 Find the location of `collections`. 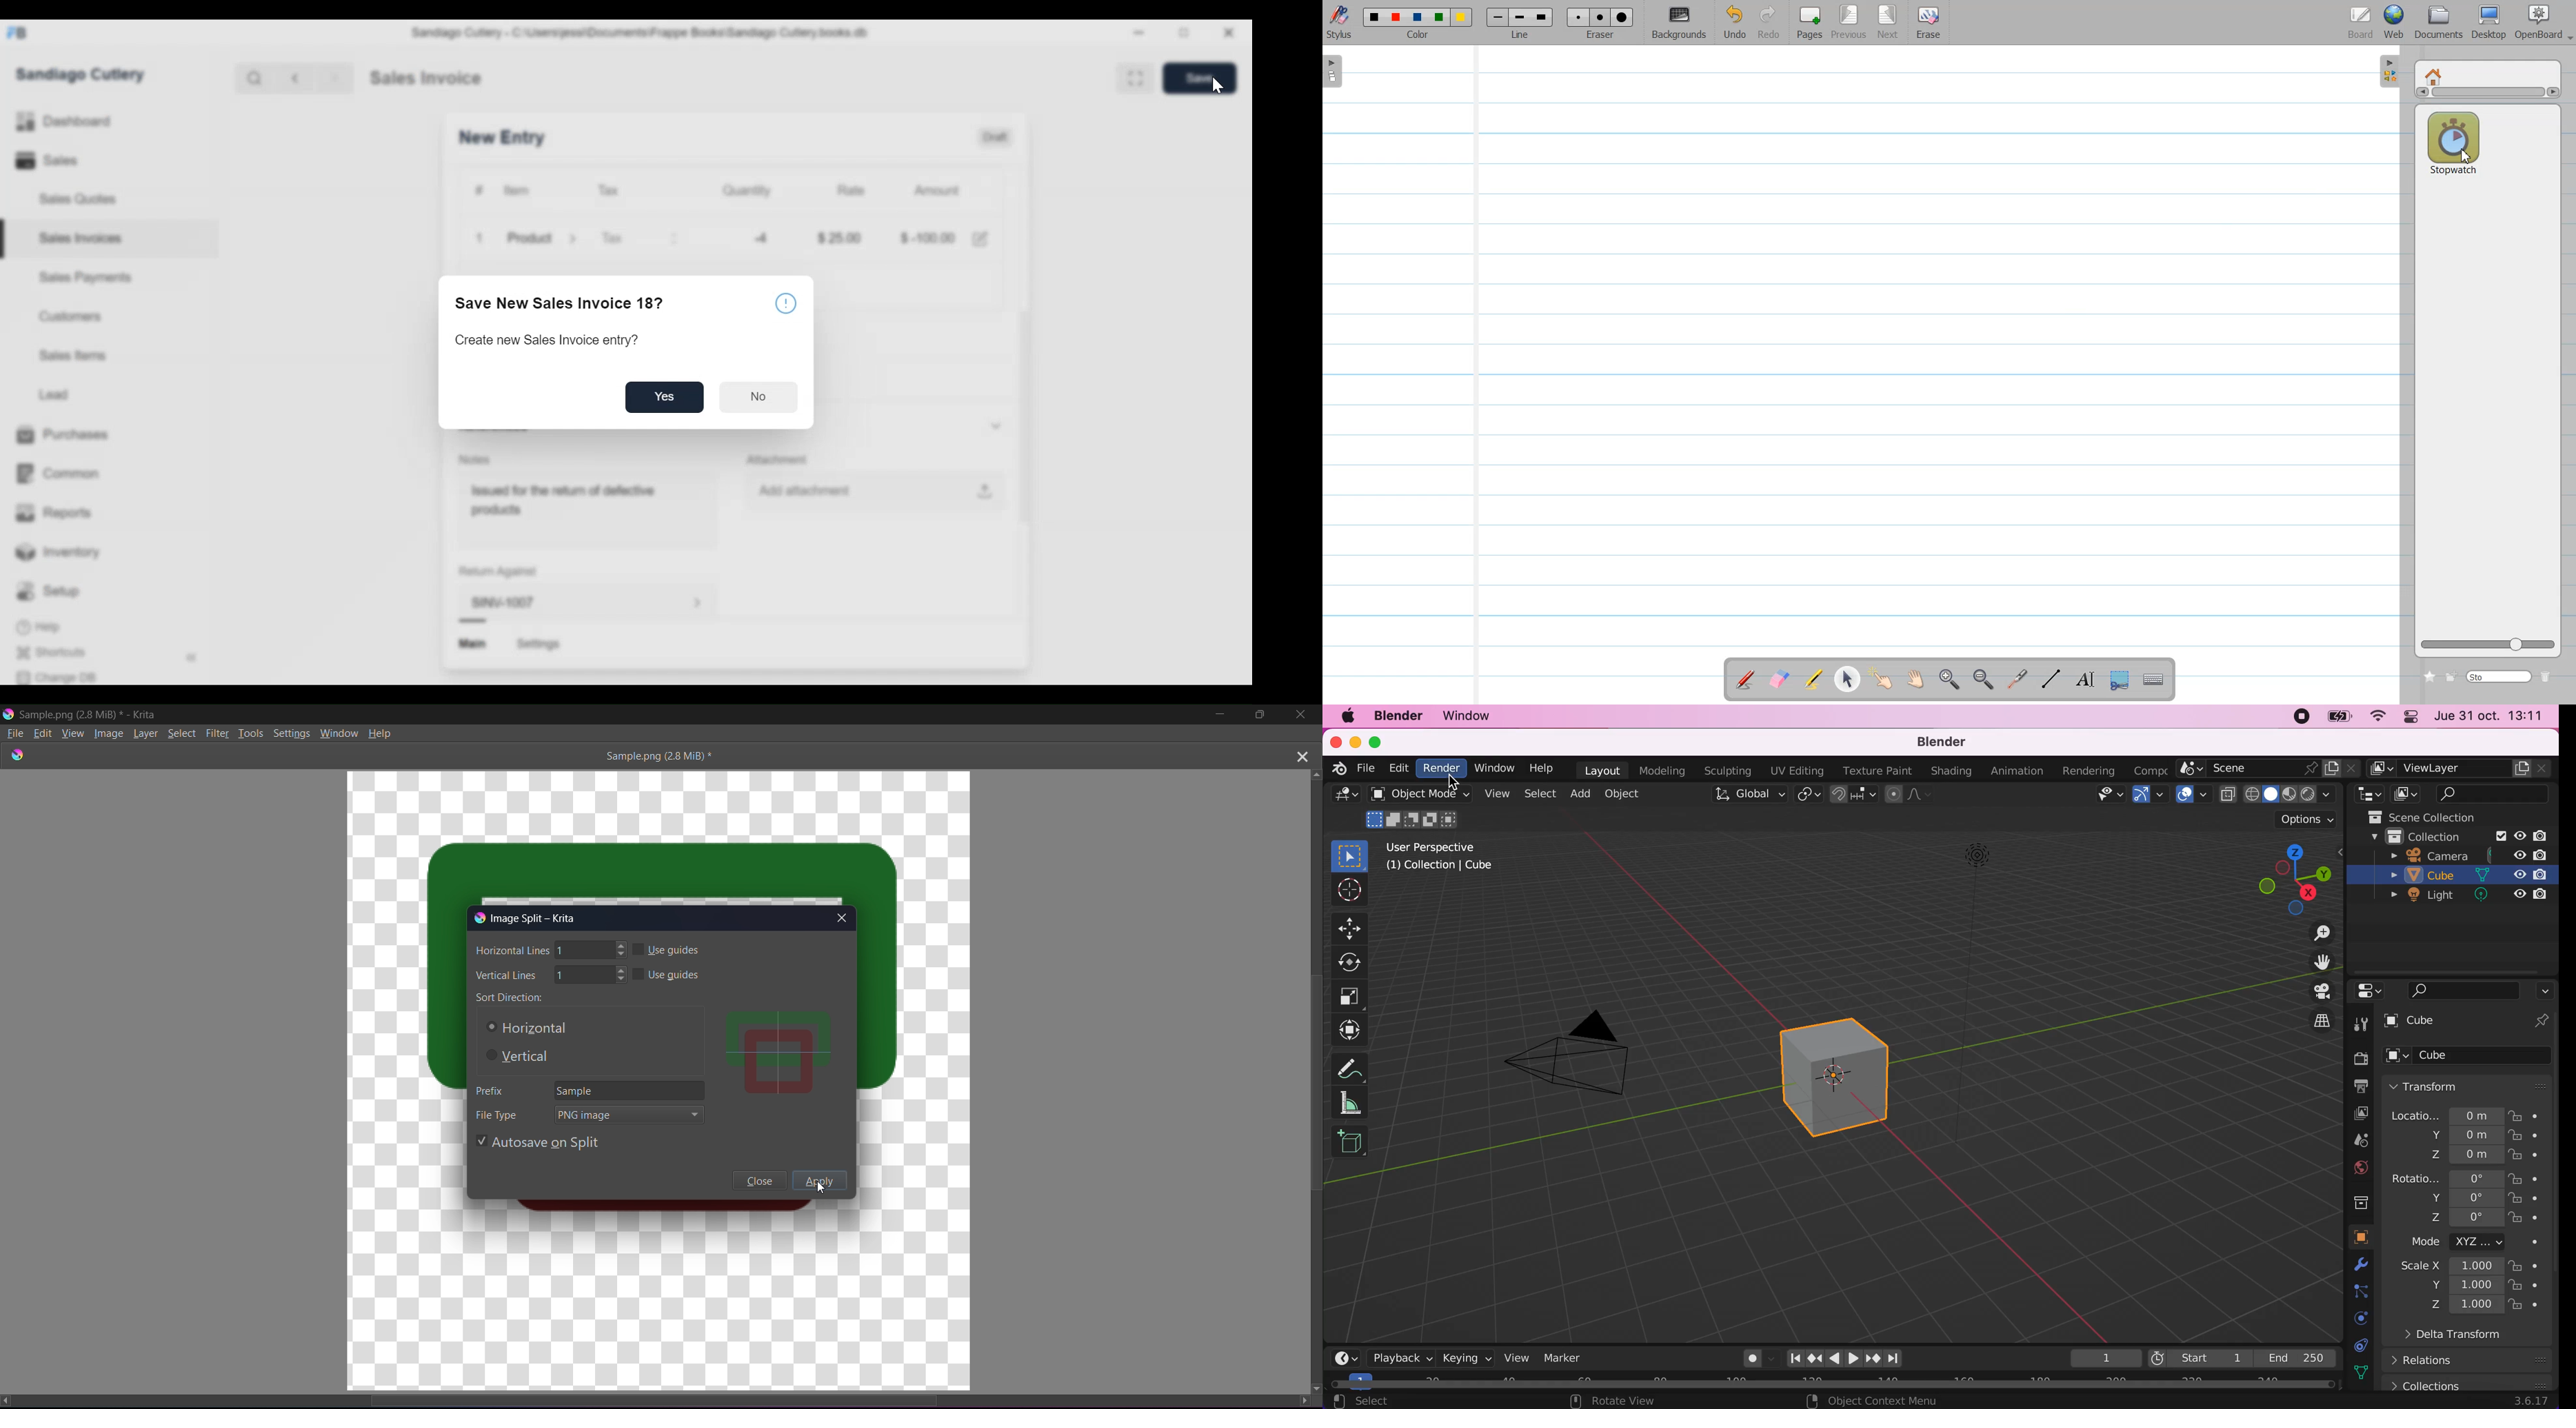

collections is located at coordinates (2467, 1382).